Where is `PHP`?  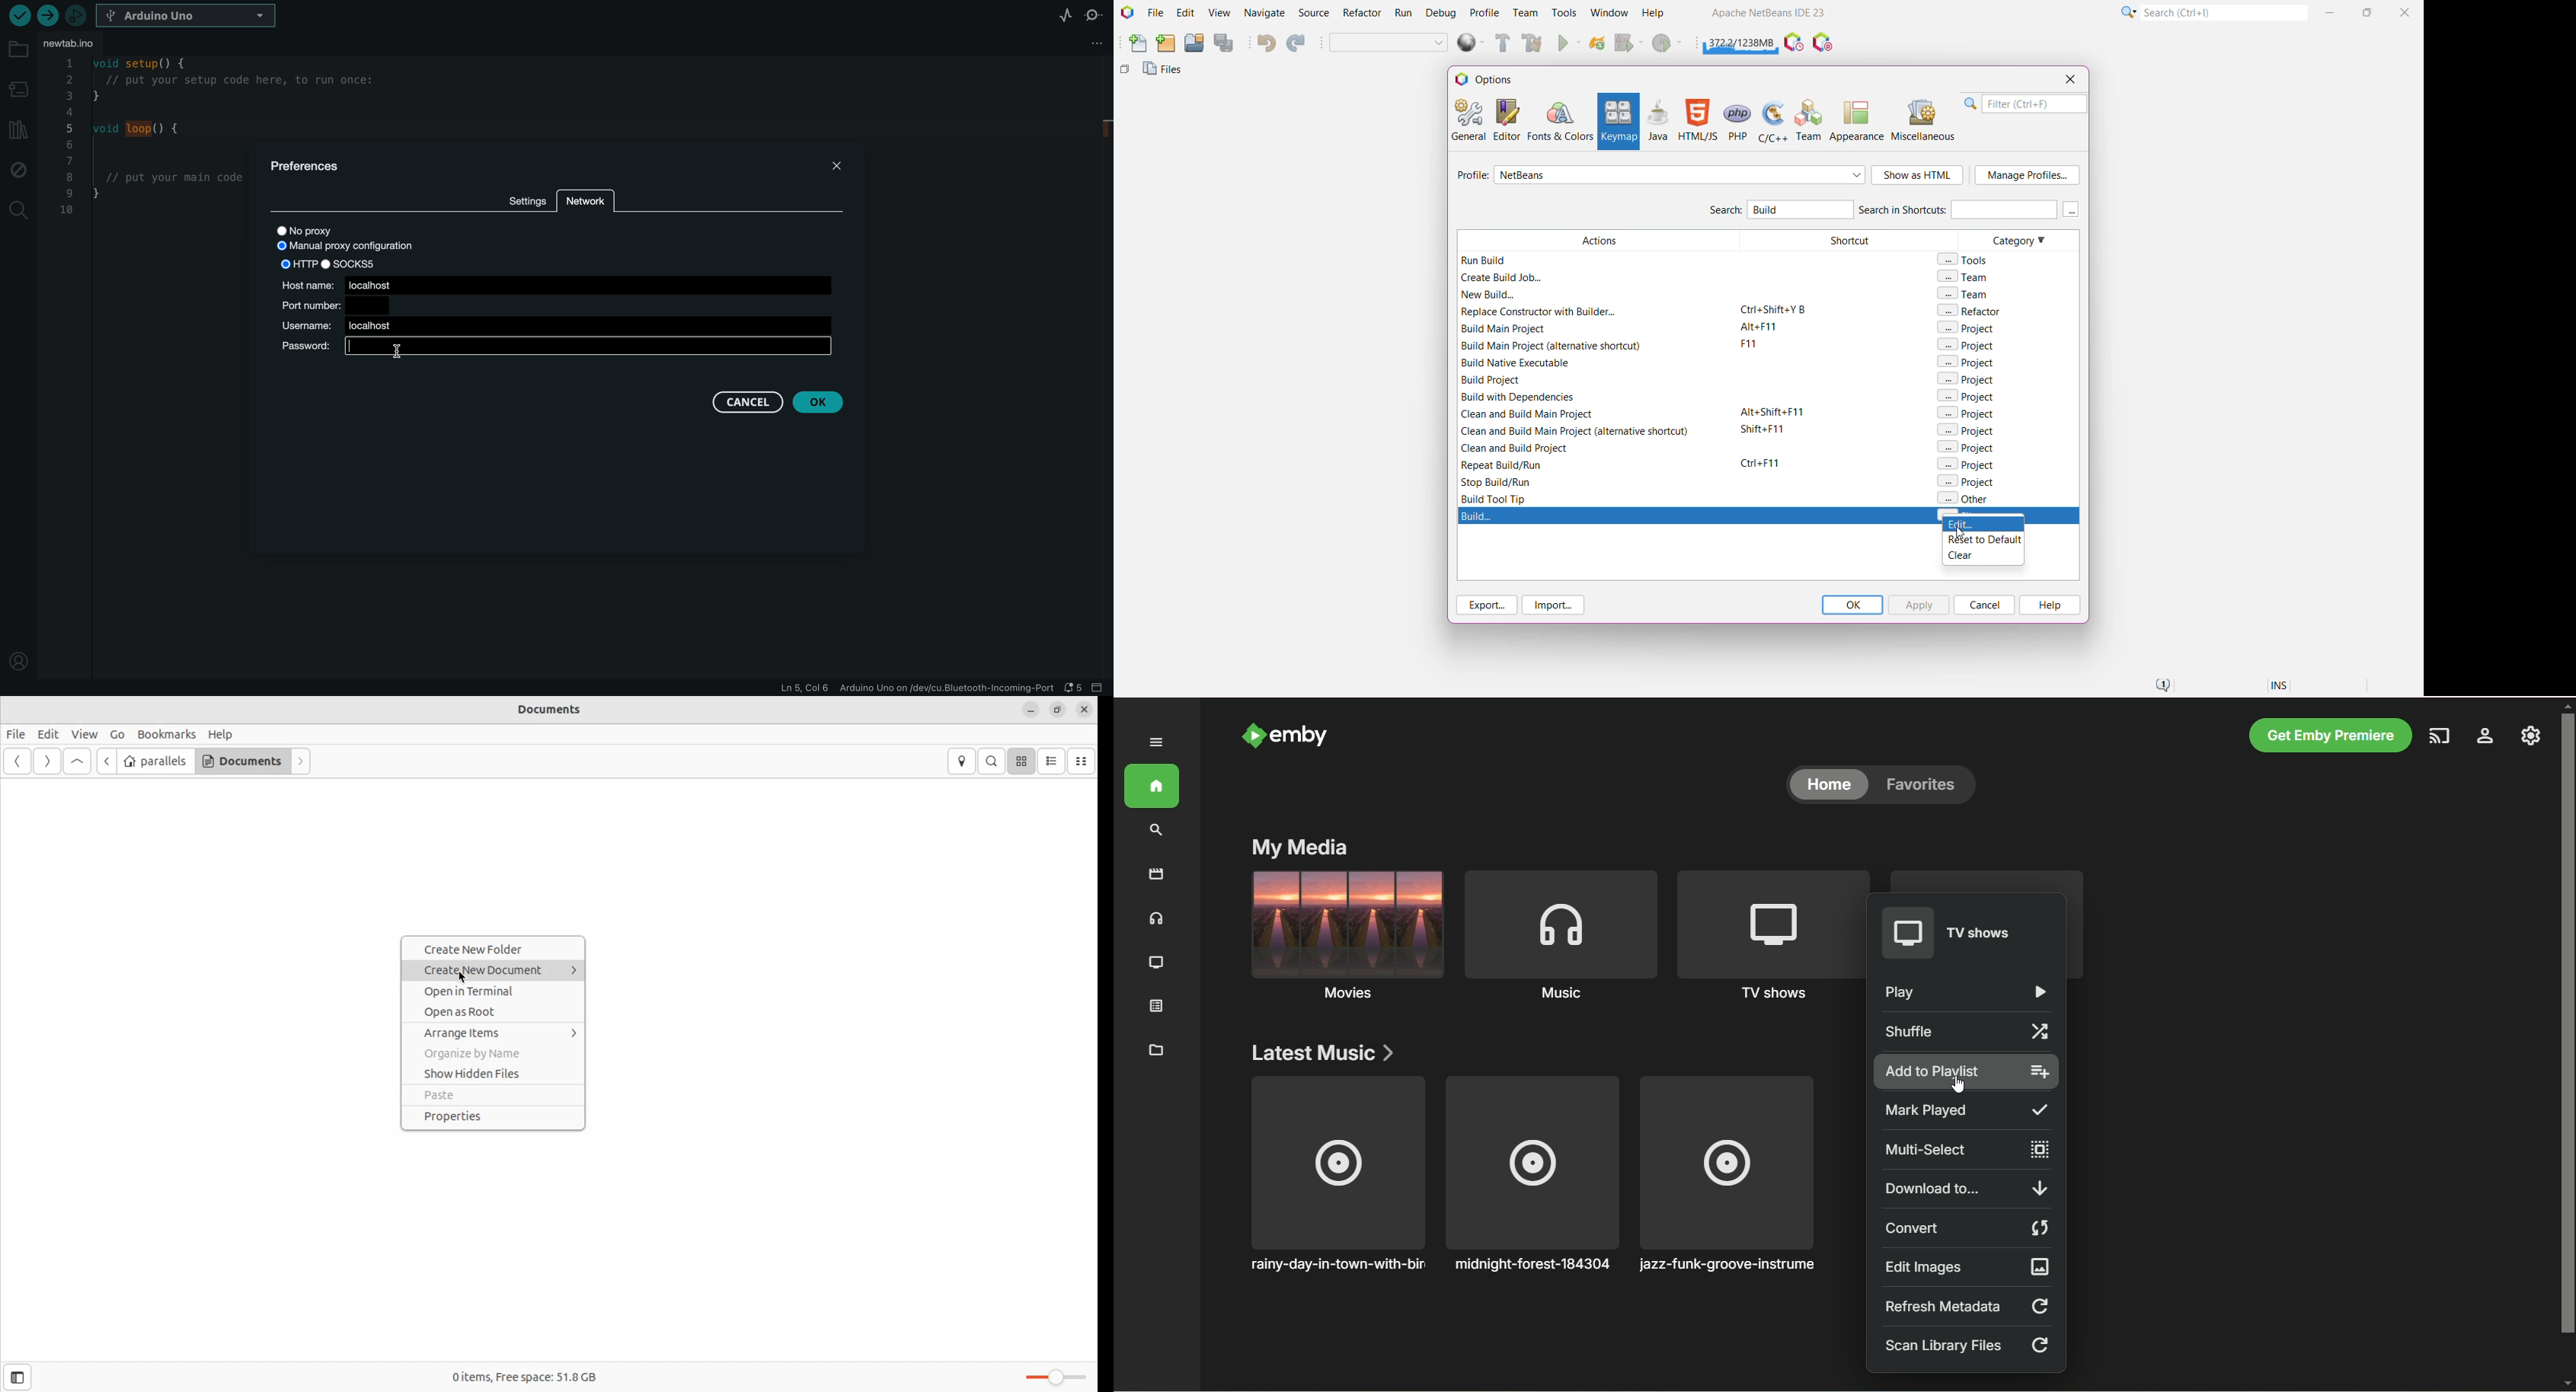 PHP is located at coordinates (1739, 120).